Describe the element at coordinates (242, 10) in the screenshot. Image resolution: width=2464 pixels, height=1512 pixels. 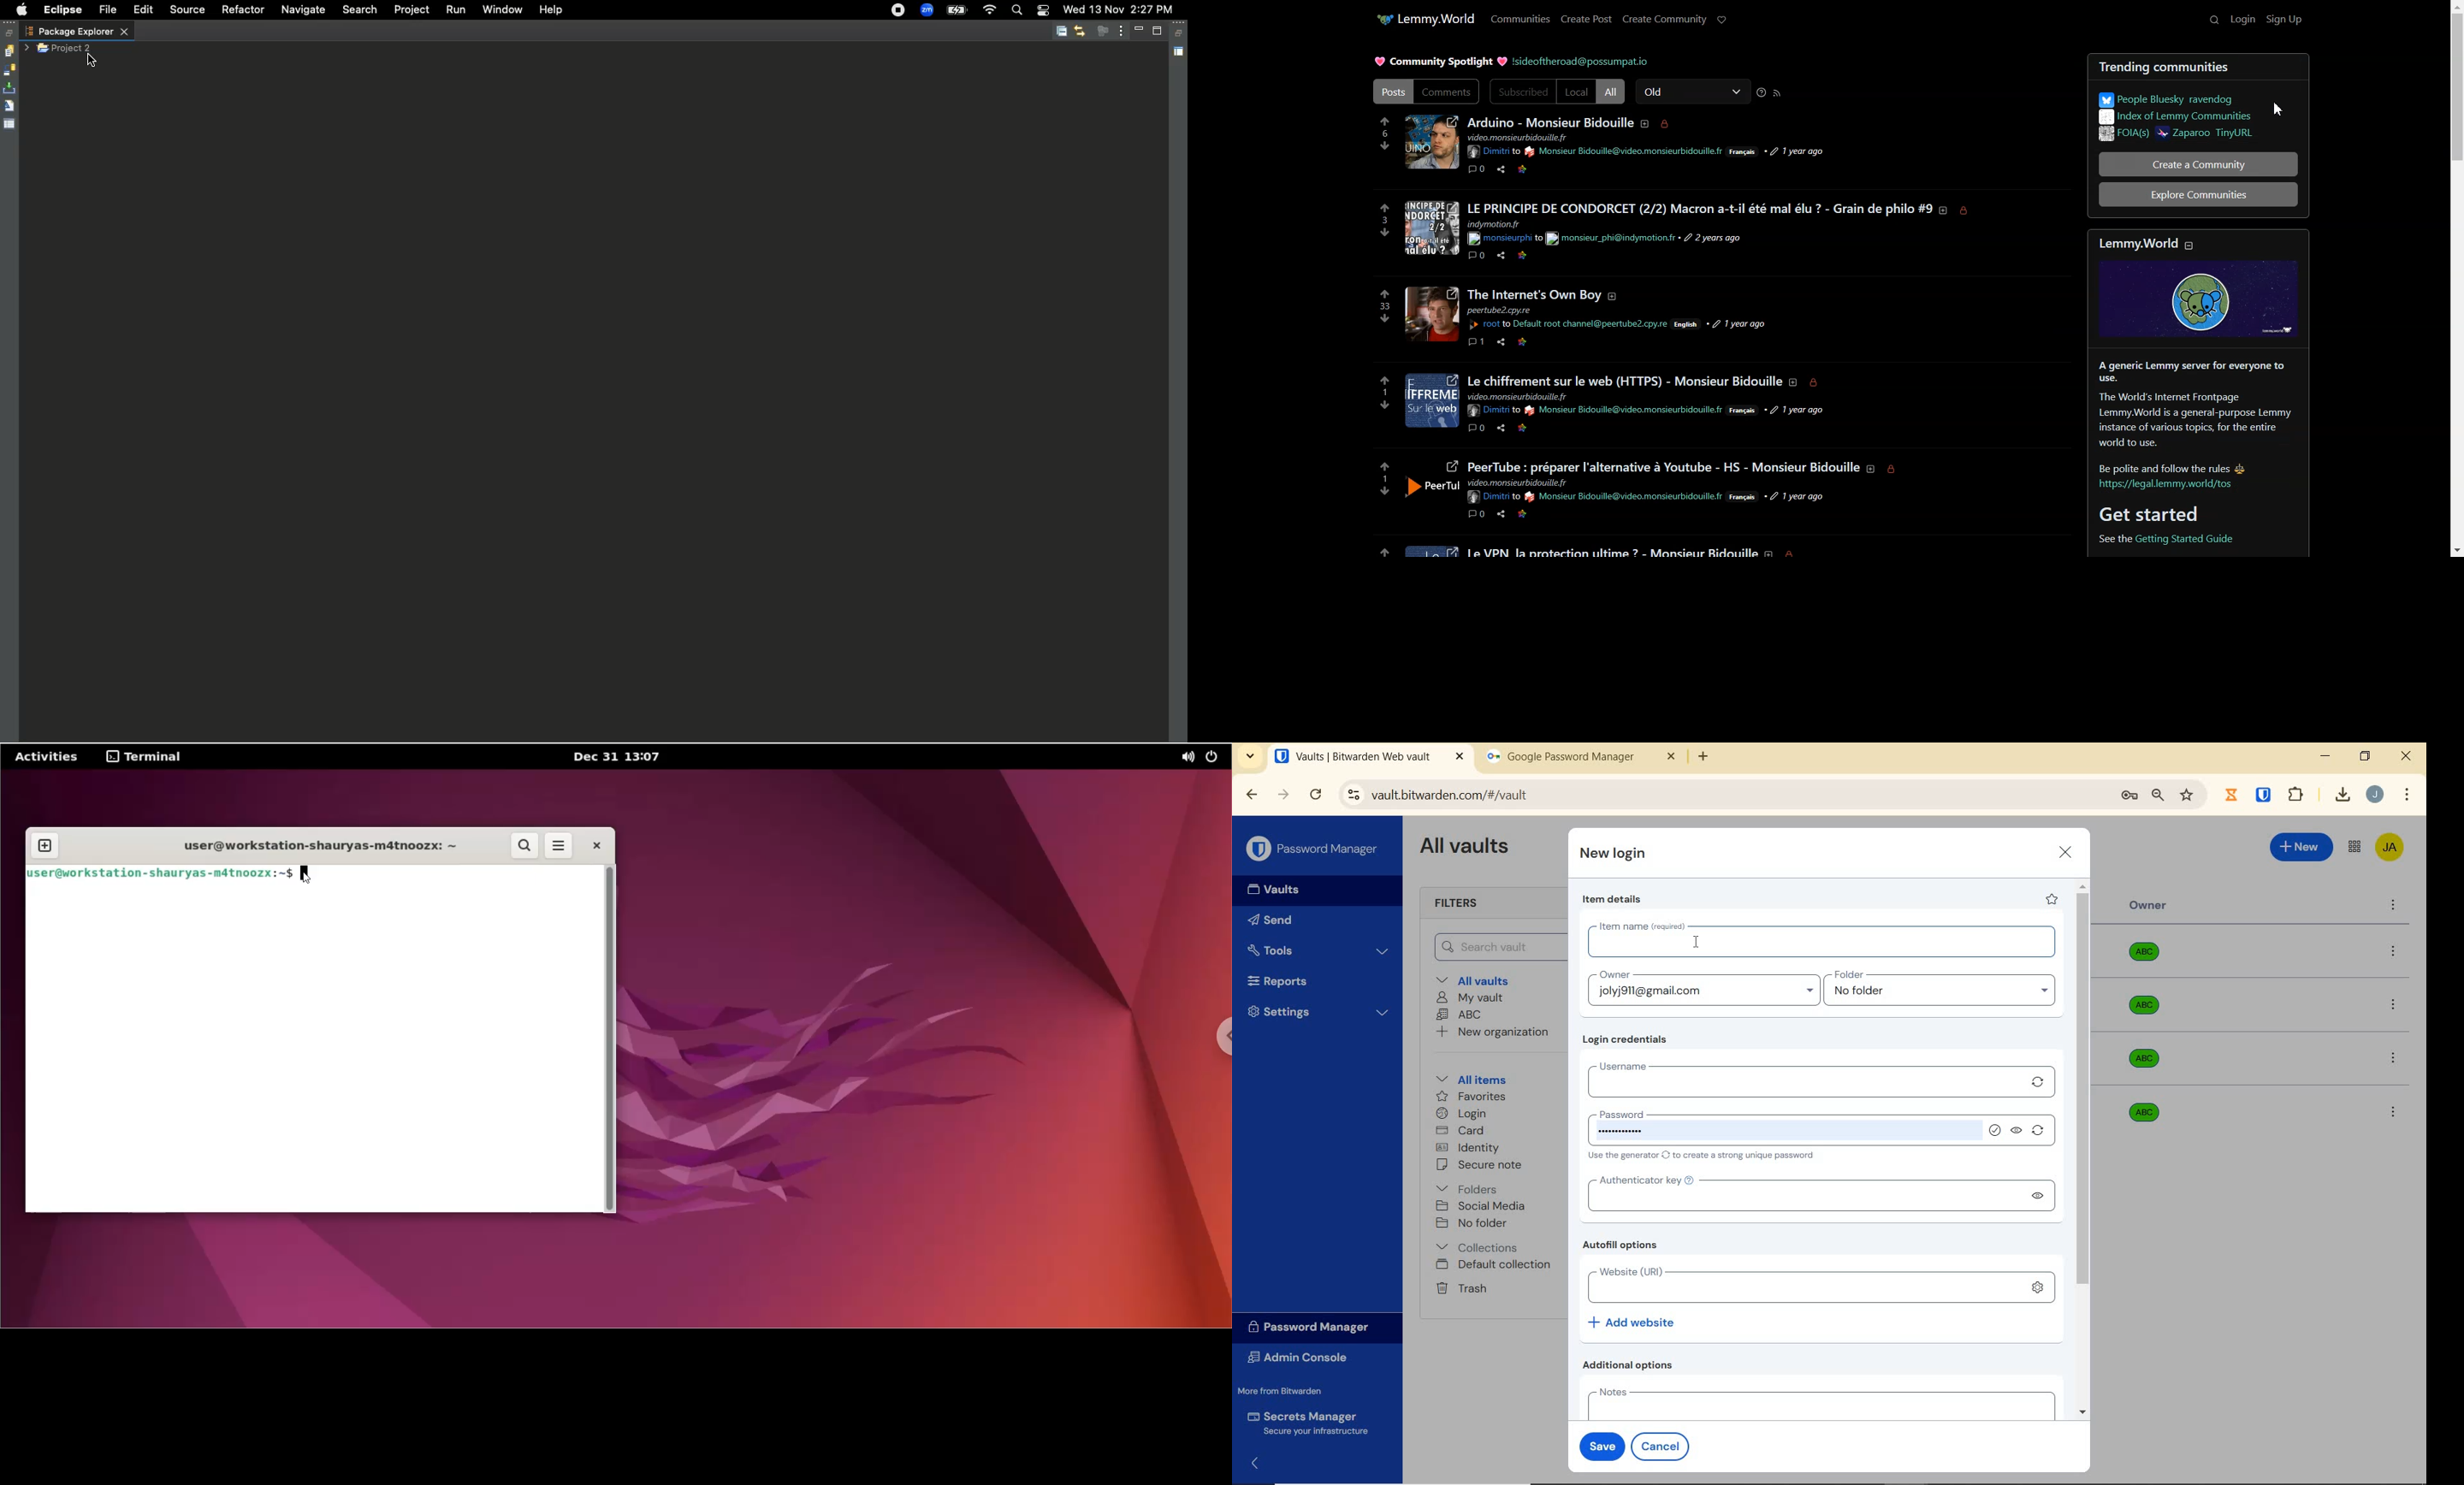
I see `Refactor` at that location.